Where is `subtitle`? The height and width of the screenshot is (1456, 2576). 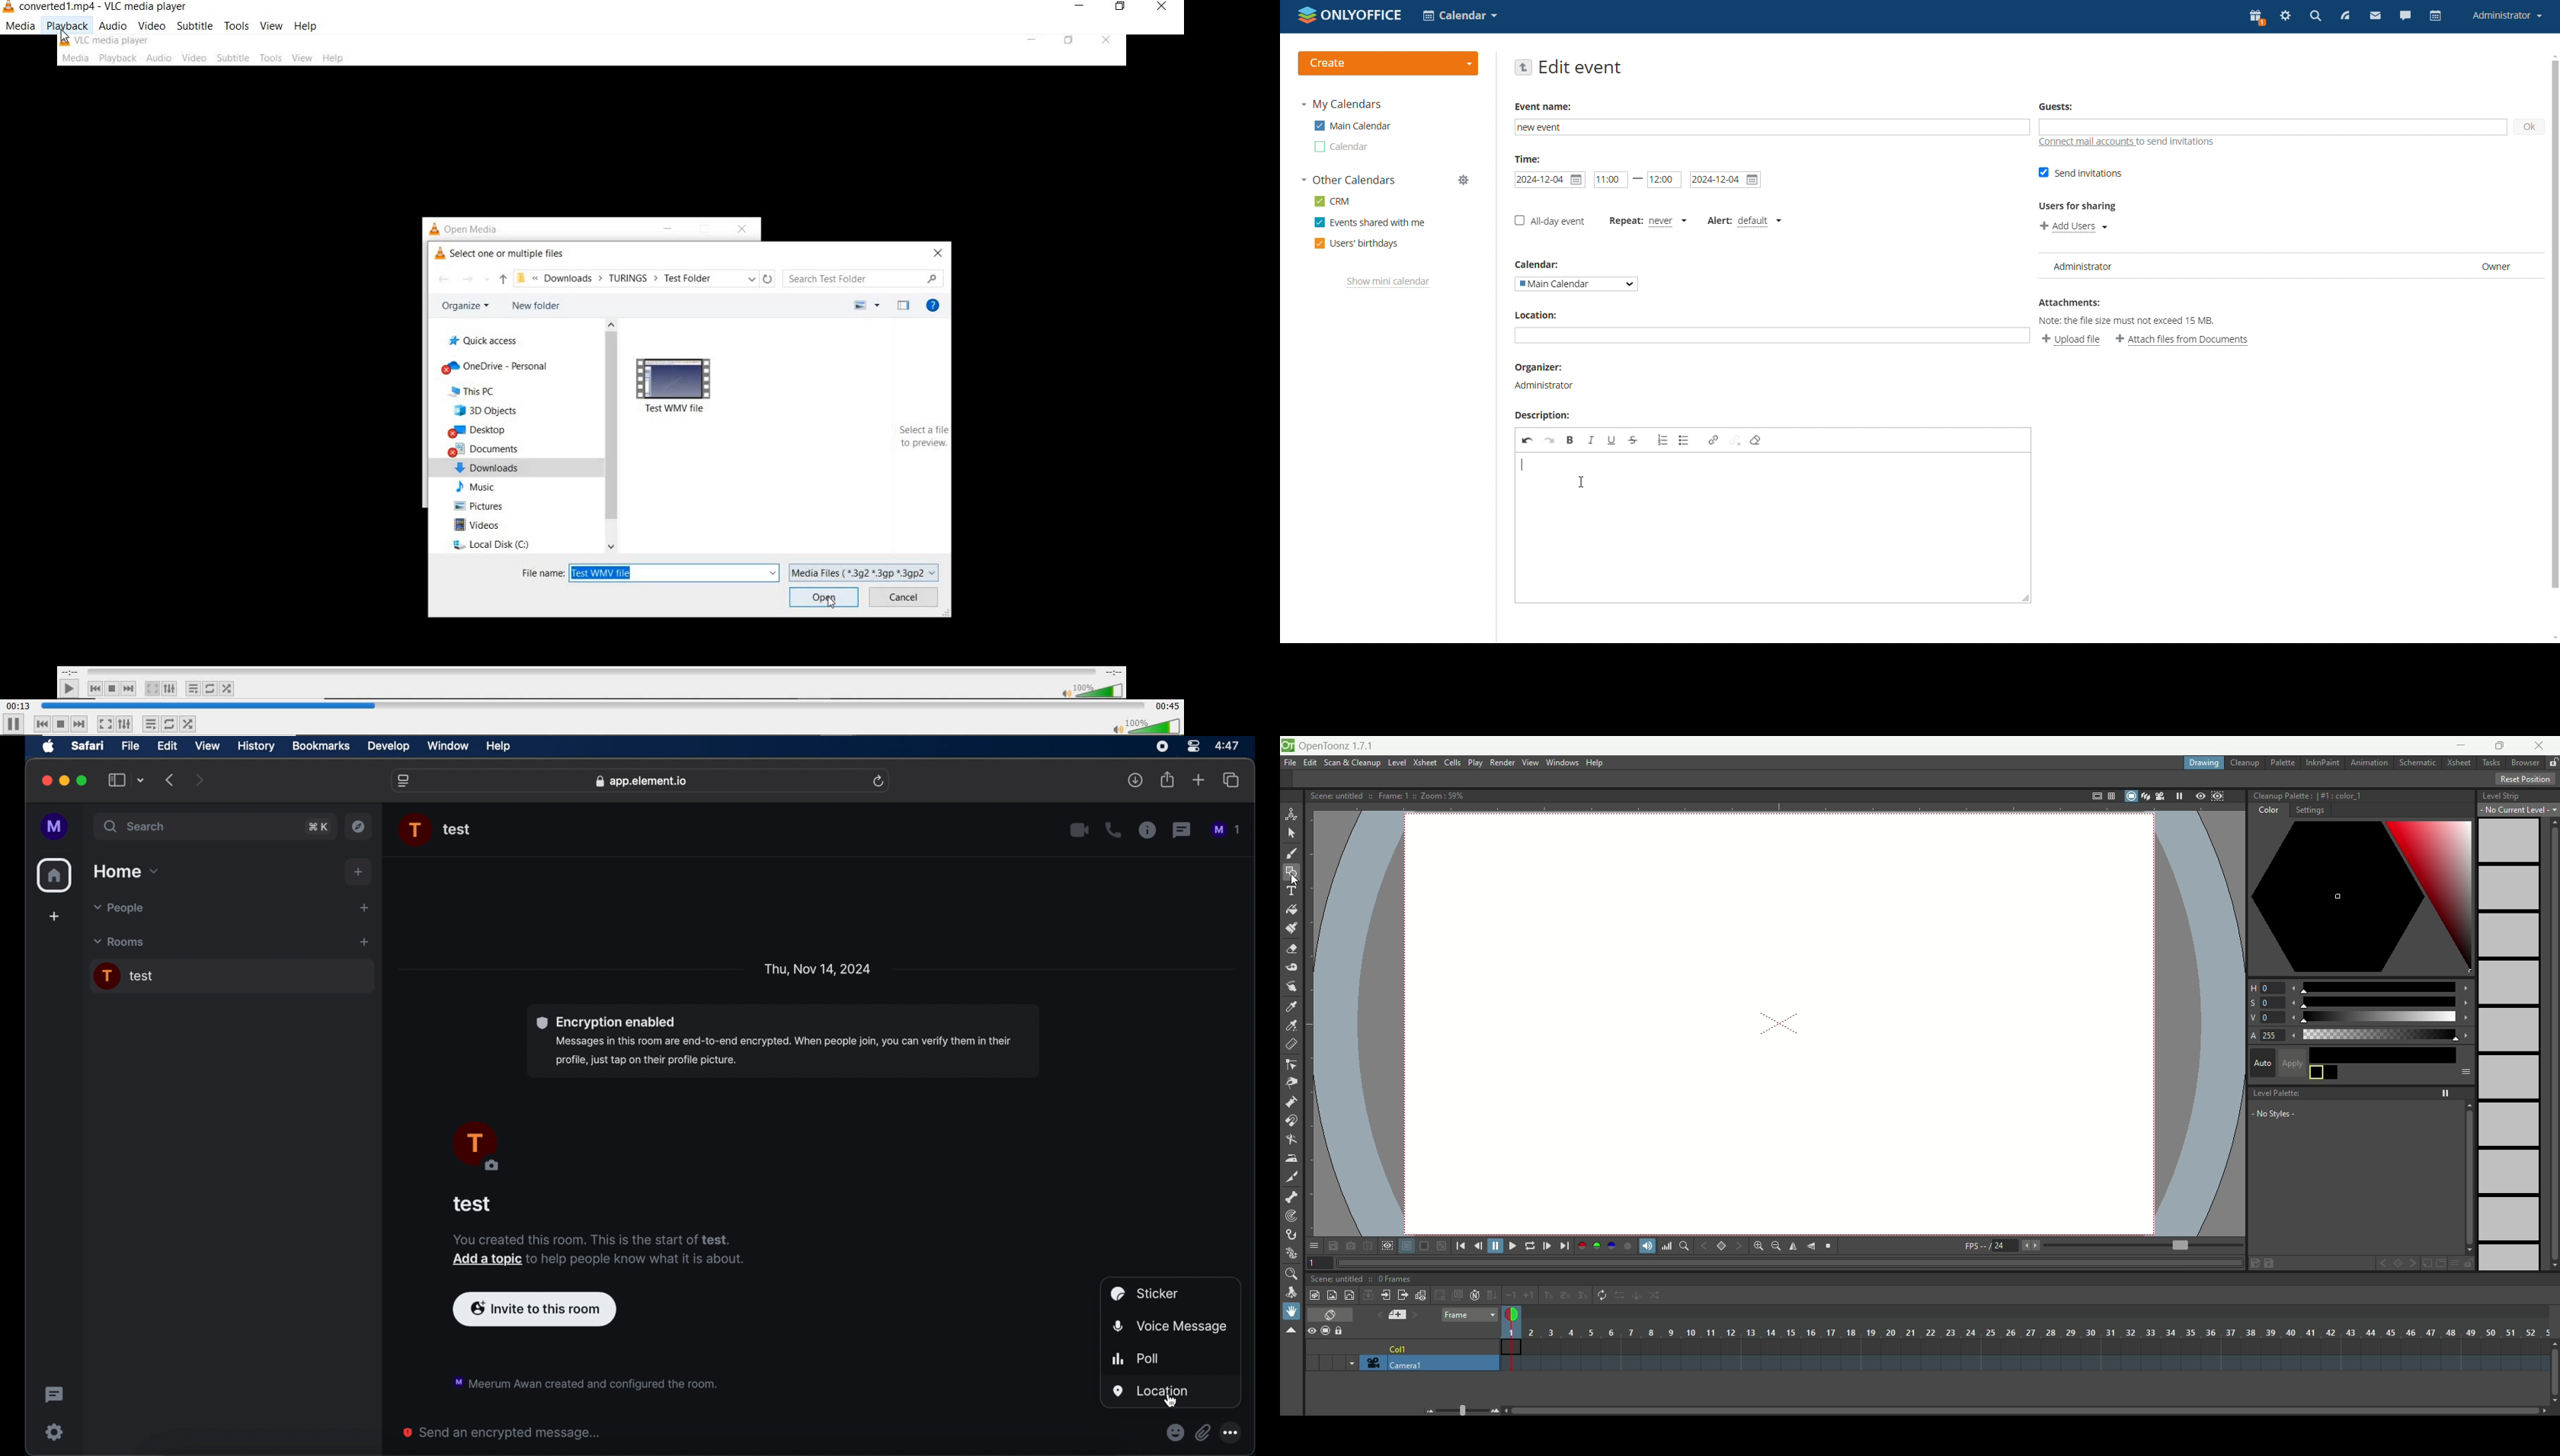
subtitle is located at coordinates (196, 25).